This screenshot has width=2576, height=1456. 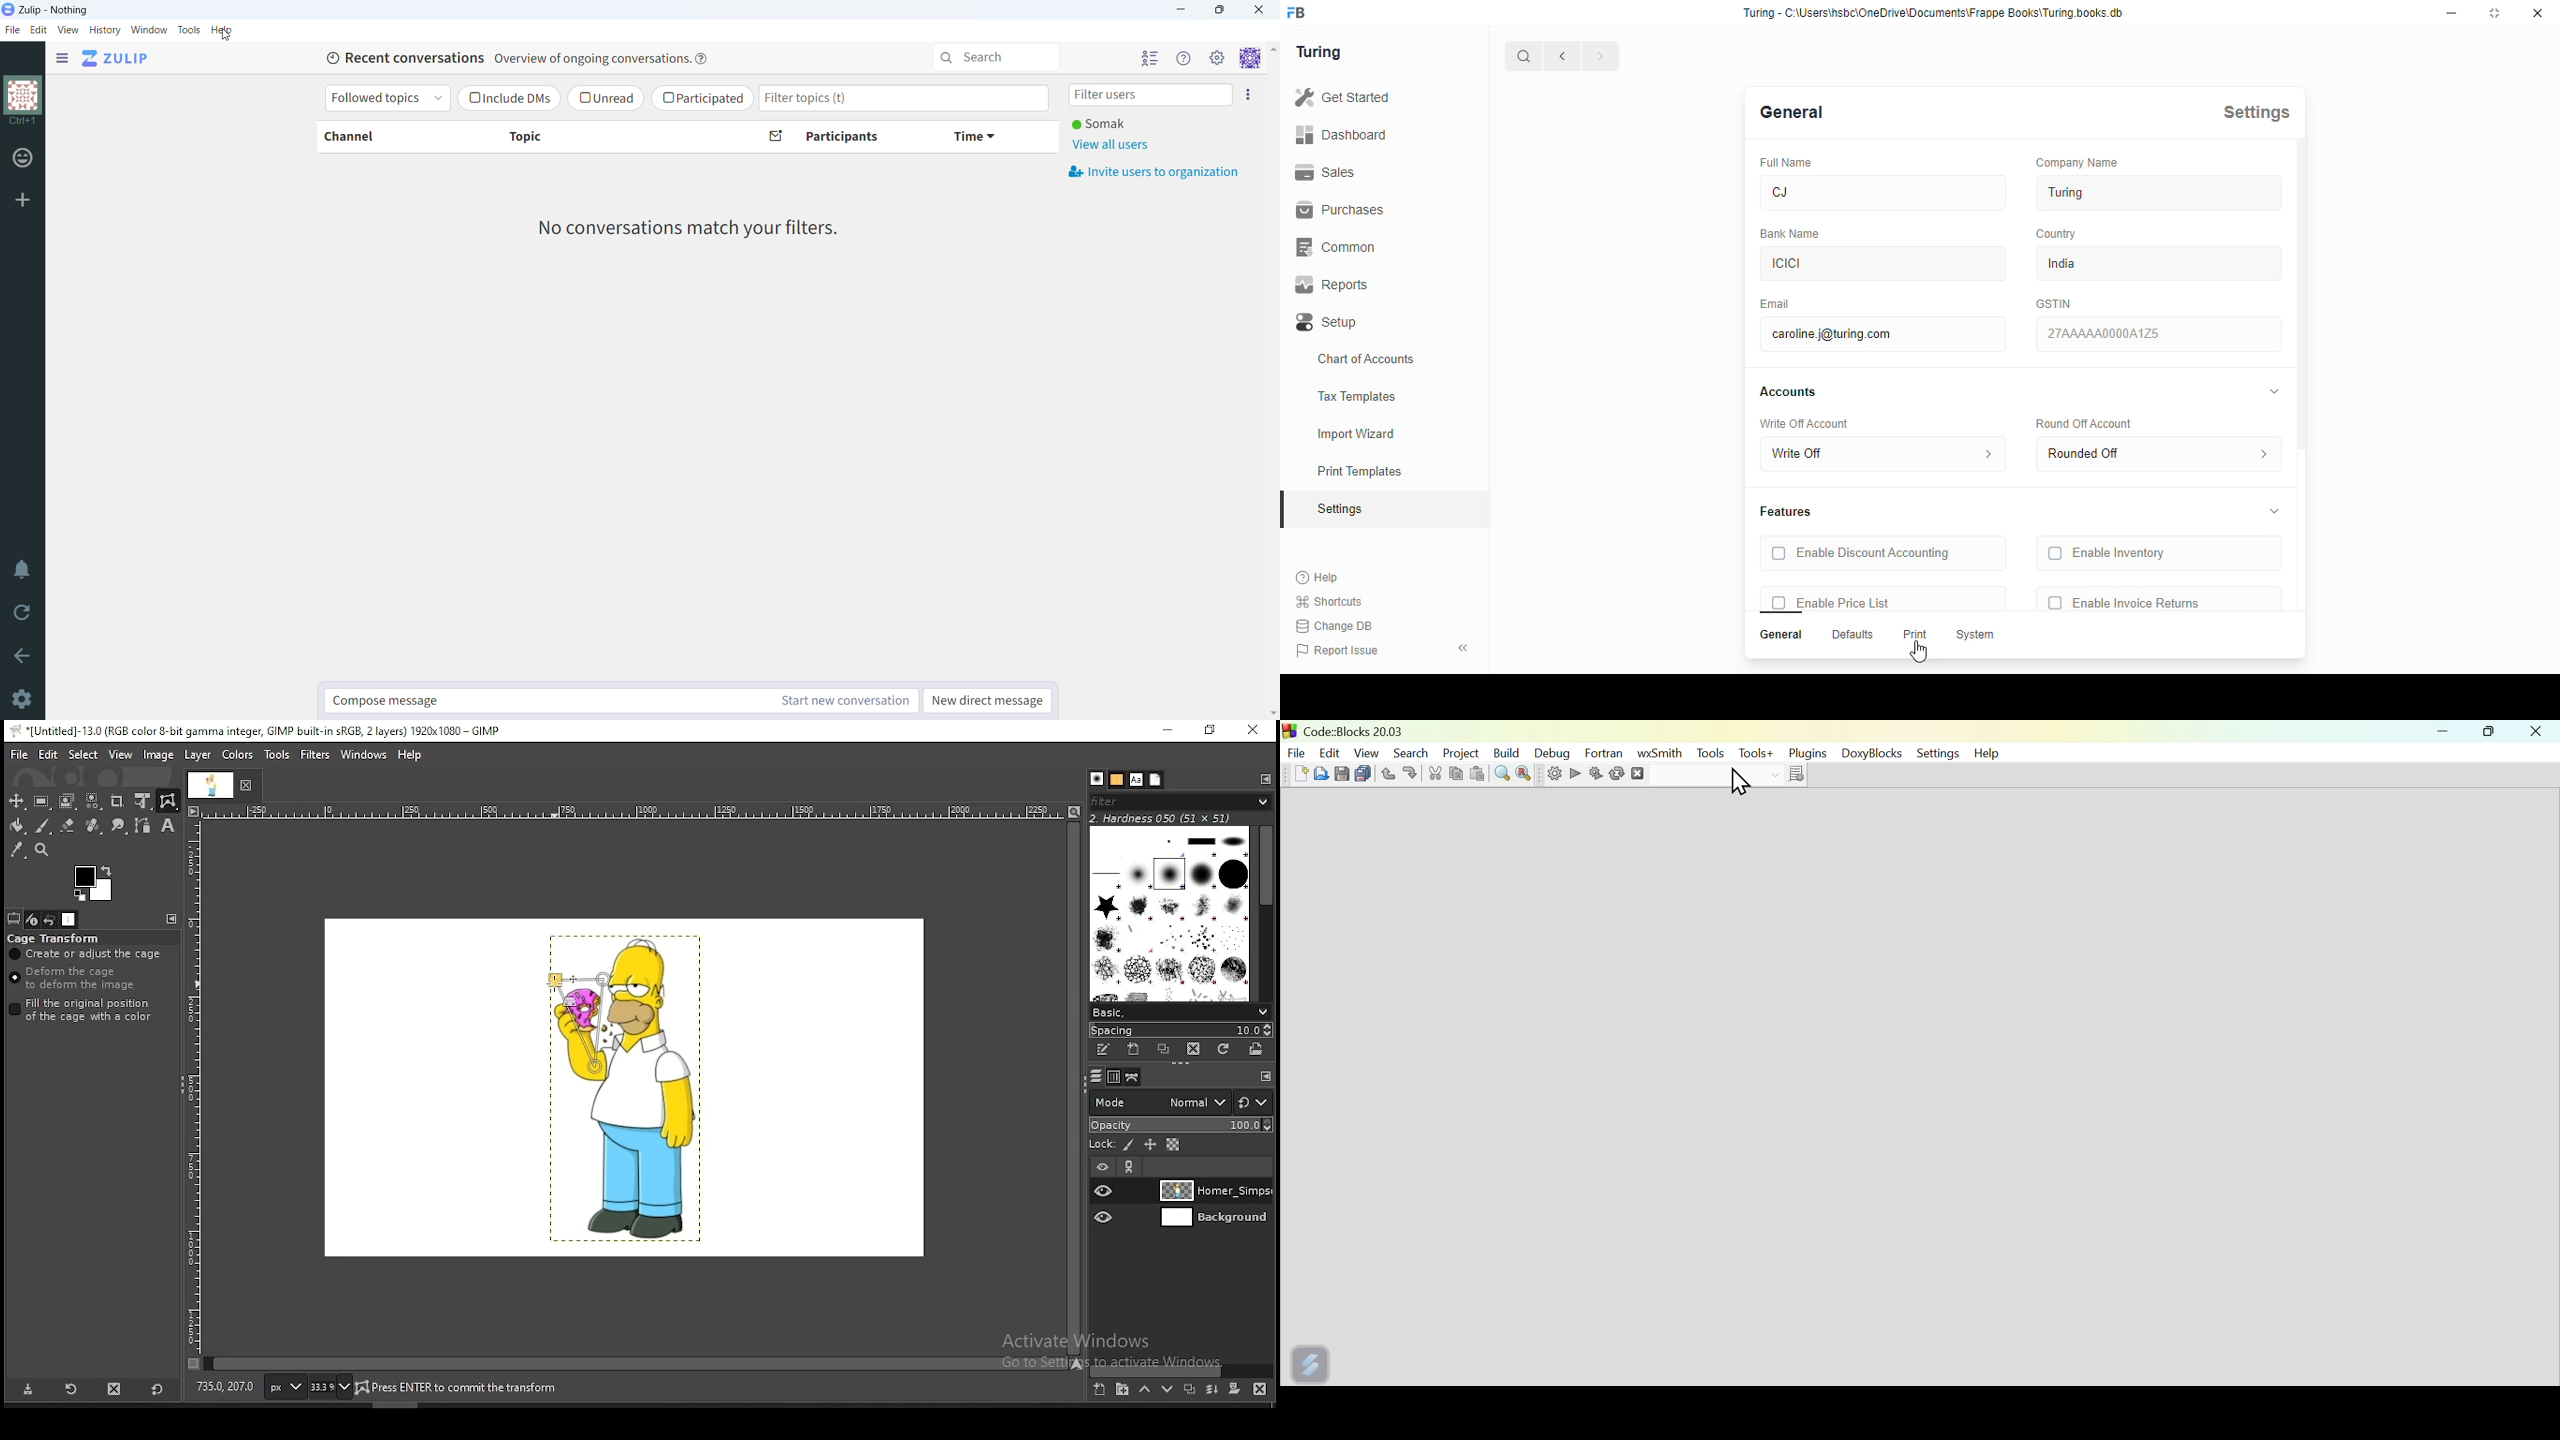 What do you see at coordinates (2121, 554) in the screenshot?
I see `Enable Inventory` at bounding box center [2121, 554].